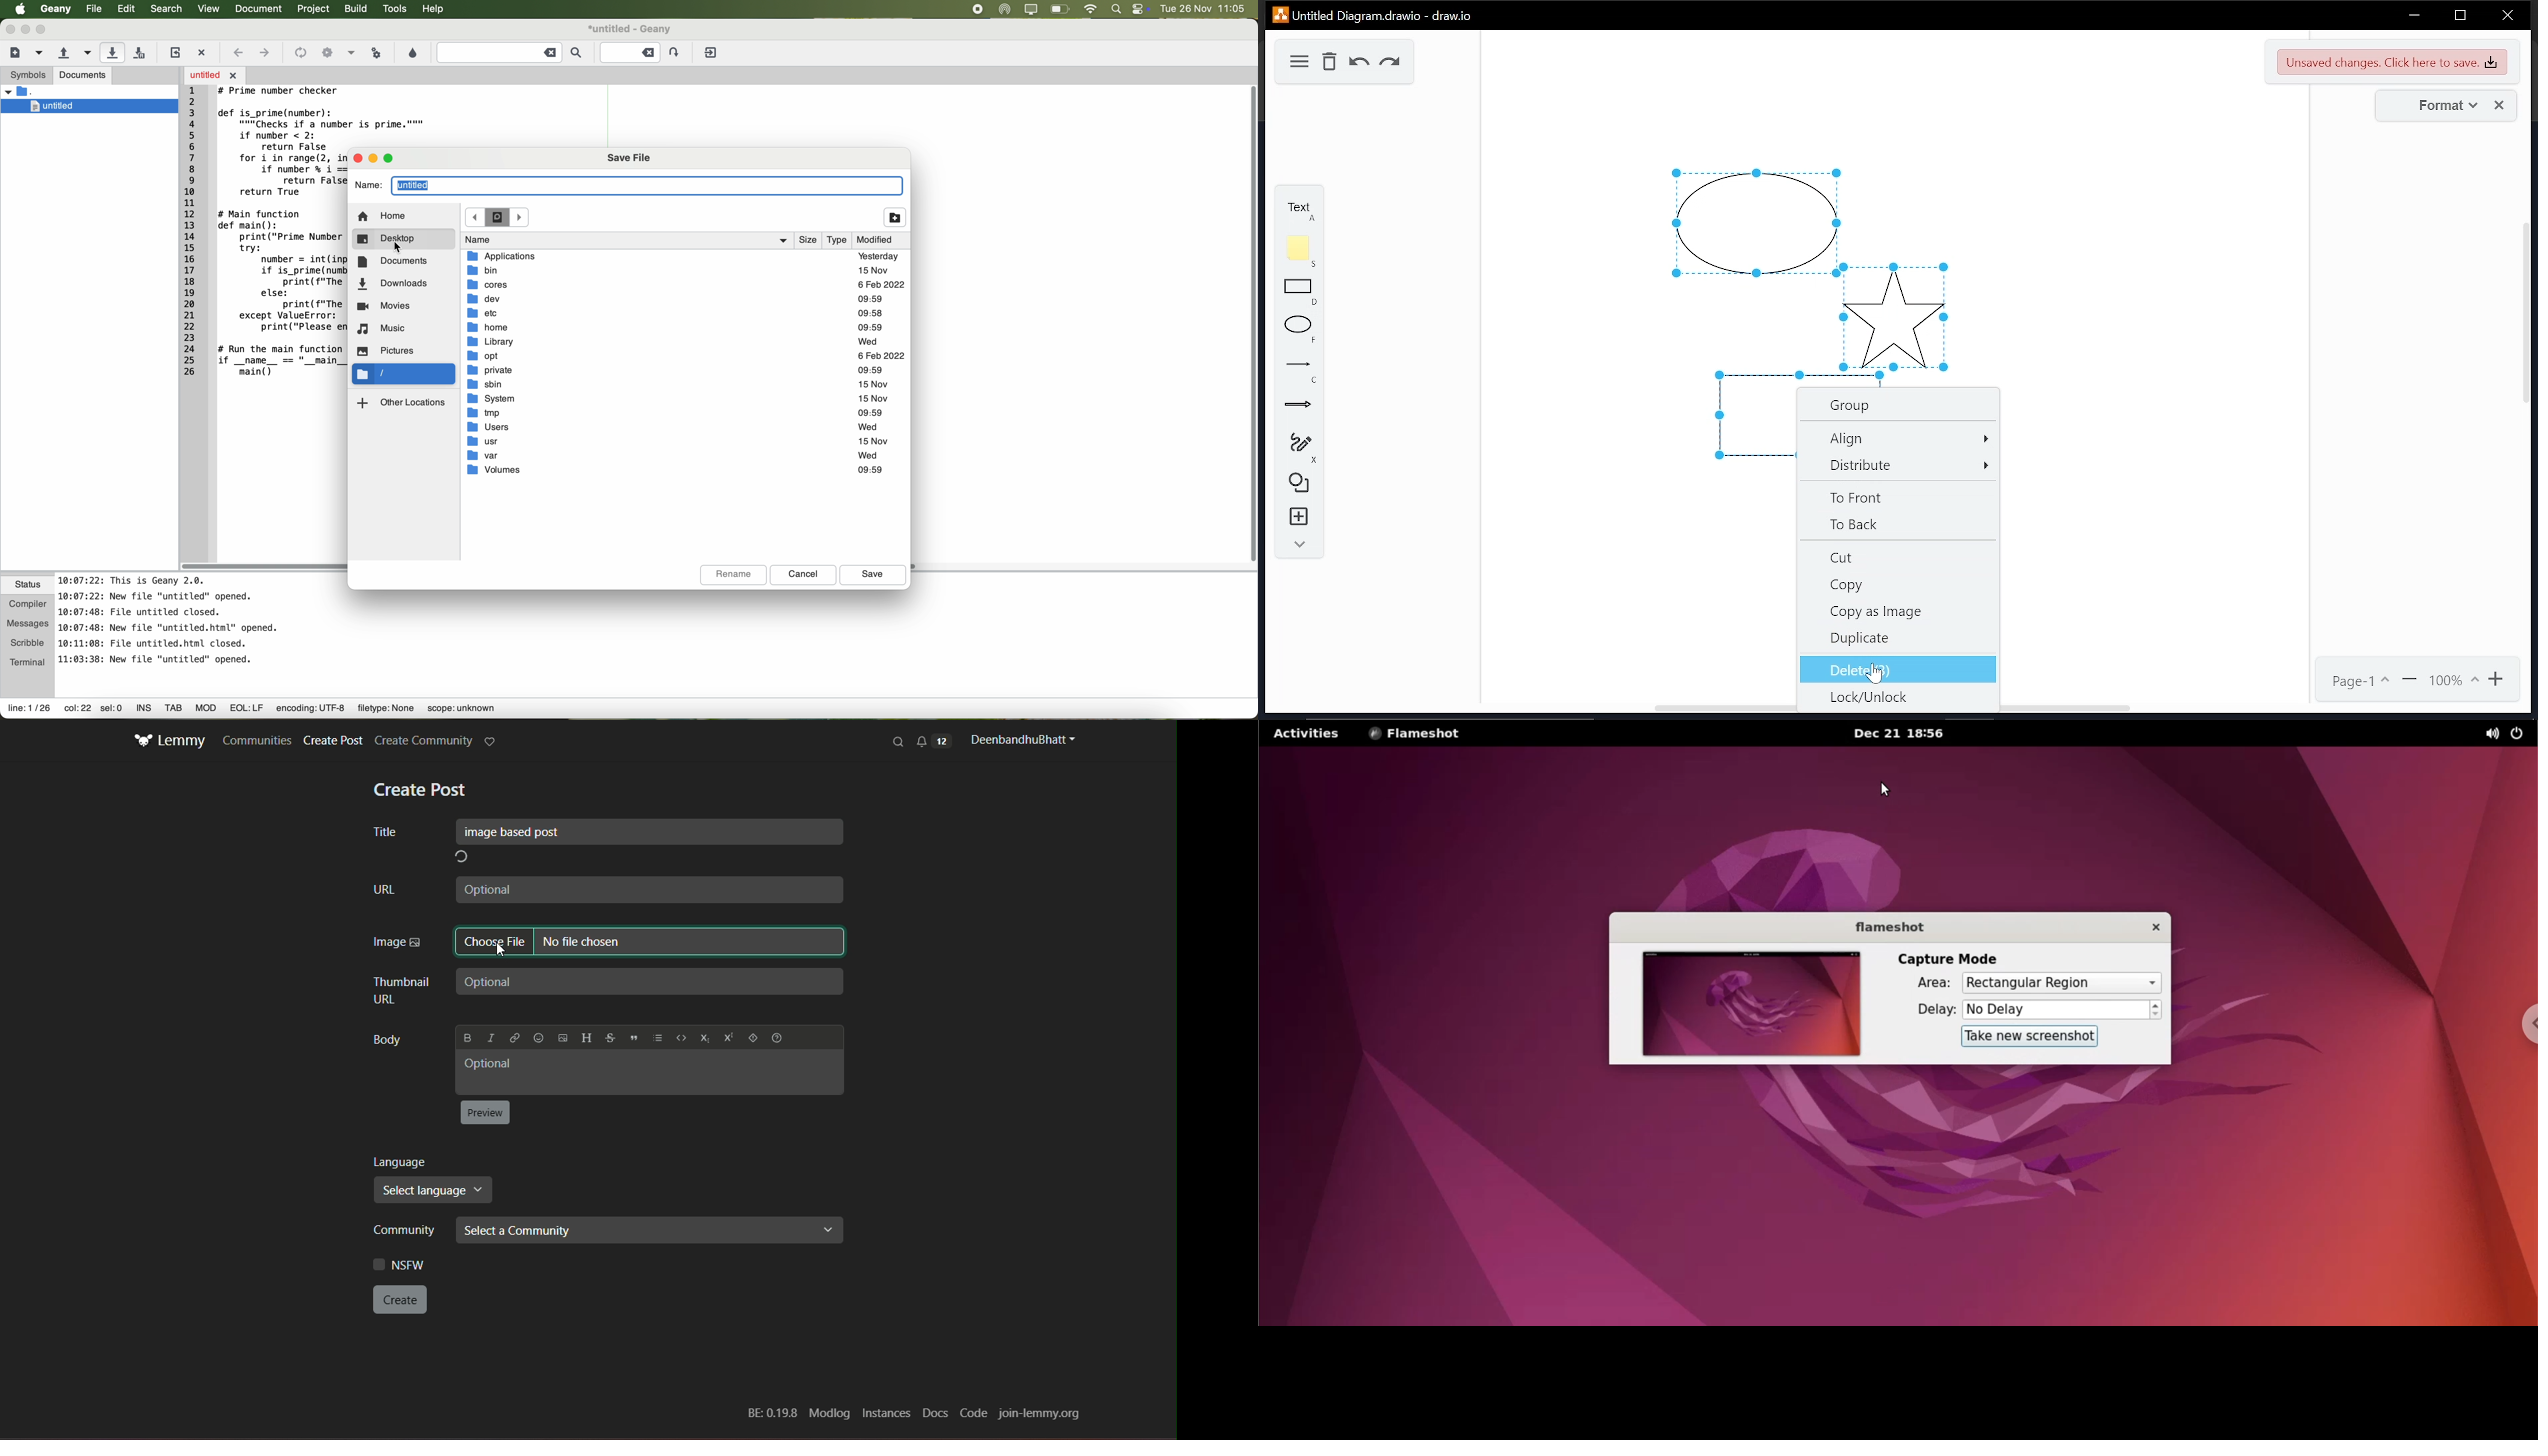 The image size is (2548, 1456). Describe the element at coordinates (562, 1035) in the screenshot. I see `Upload image` at that location.